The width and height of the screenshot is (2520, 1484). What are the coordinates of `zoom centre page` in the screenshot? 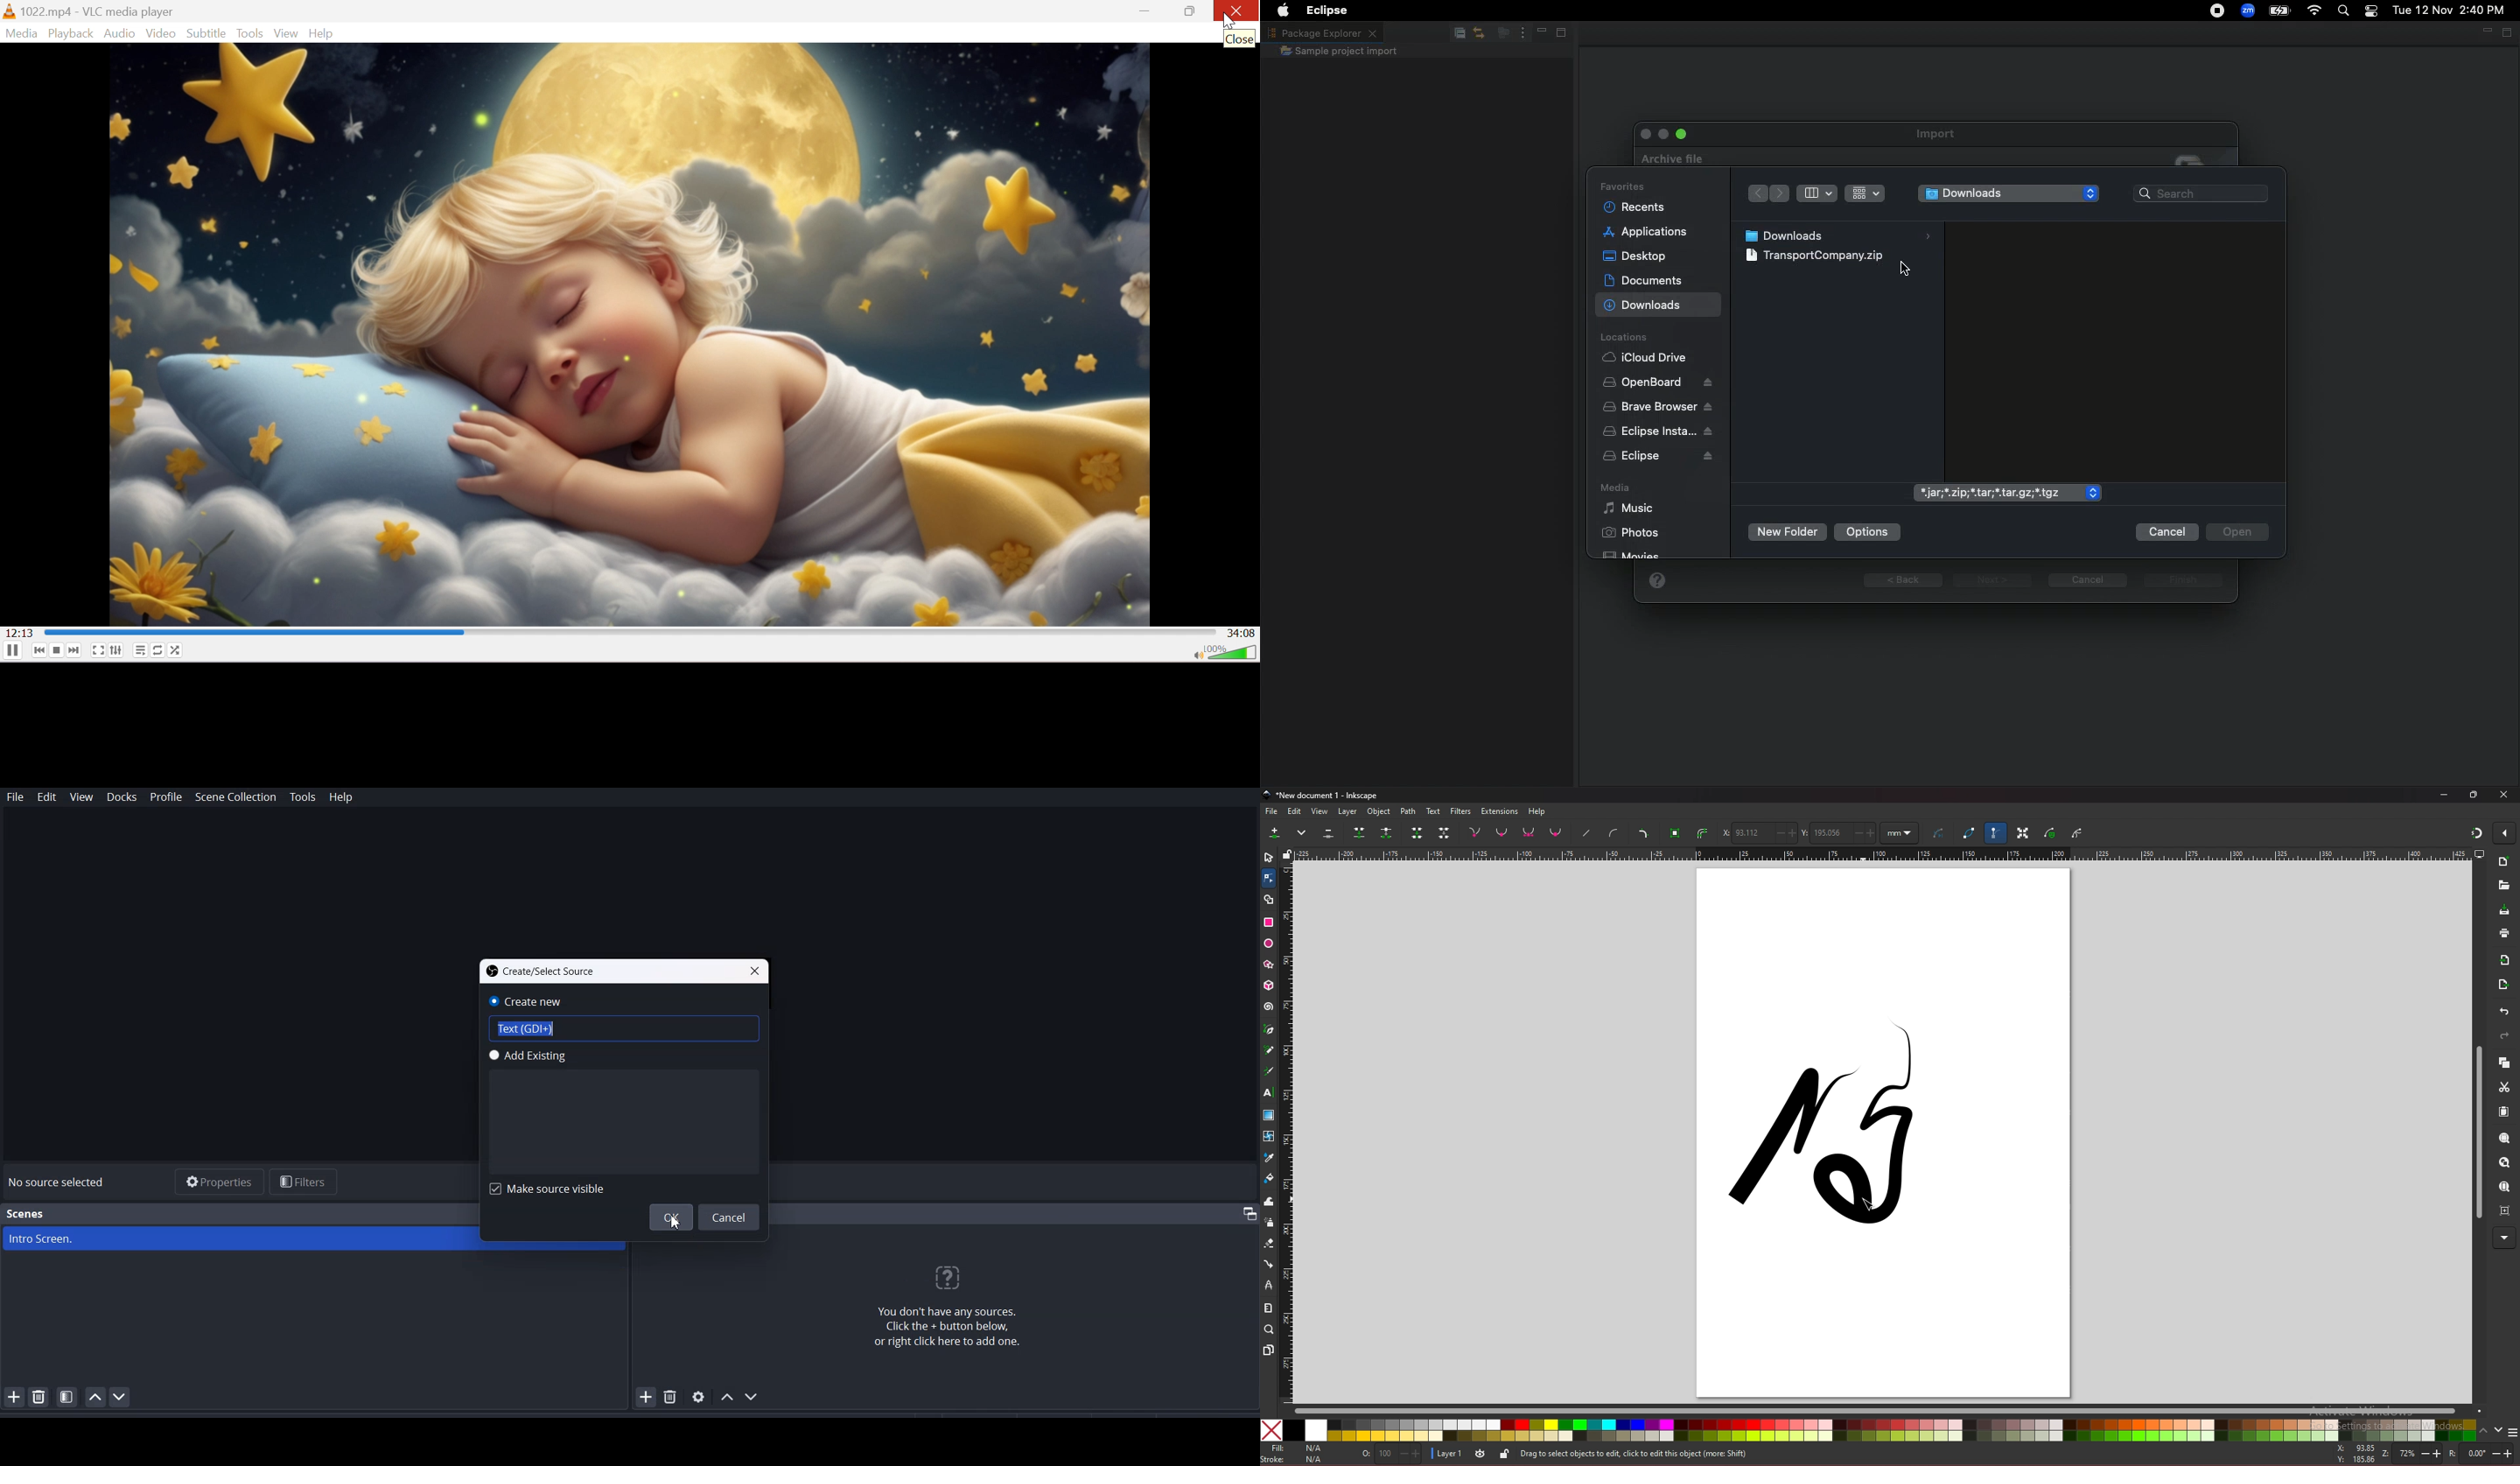 It's located at (2505, 1210).